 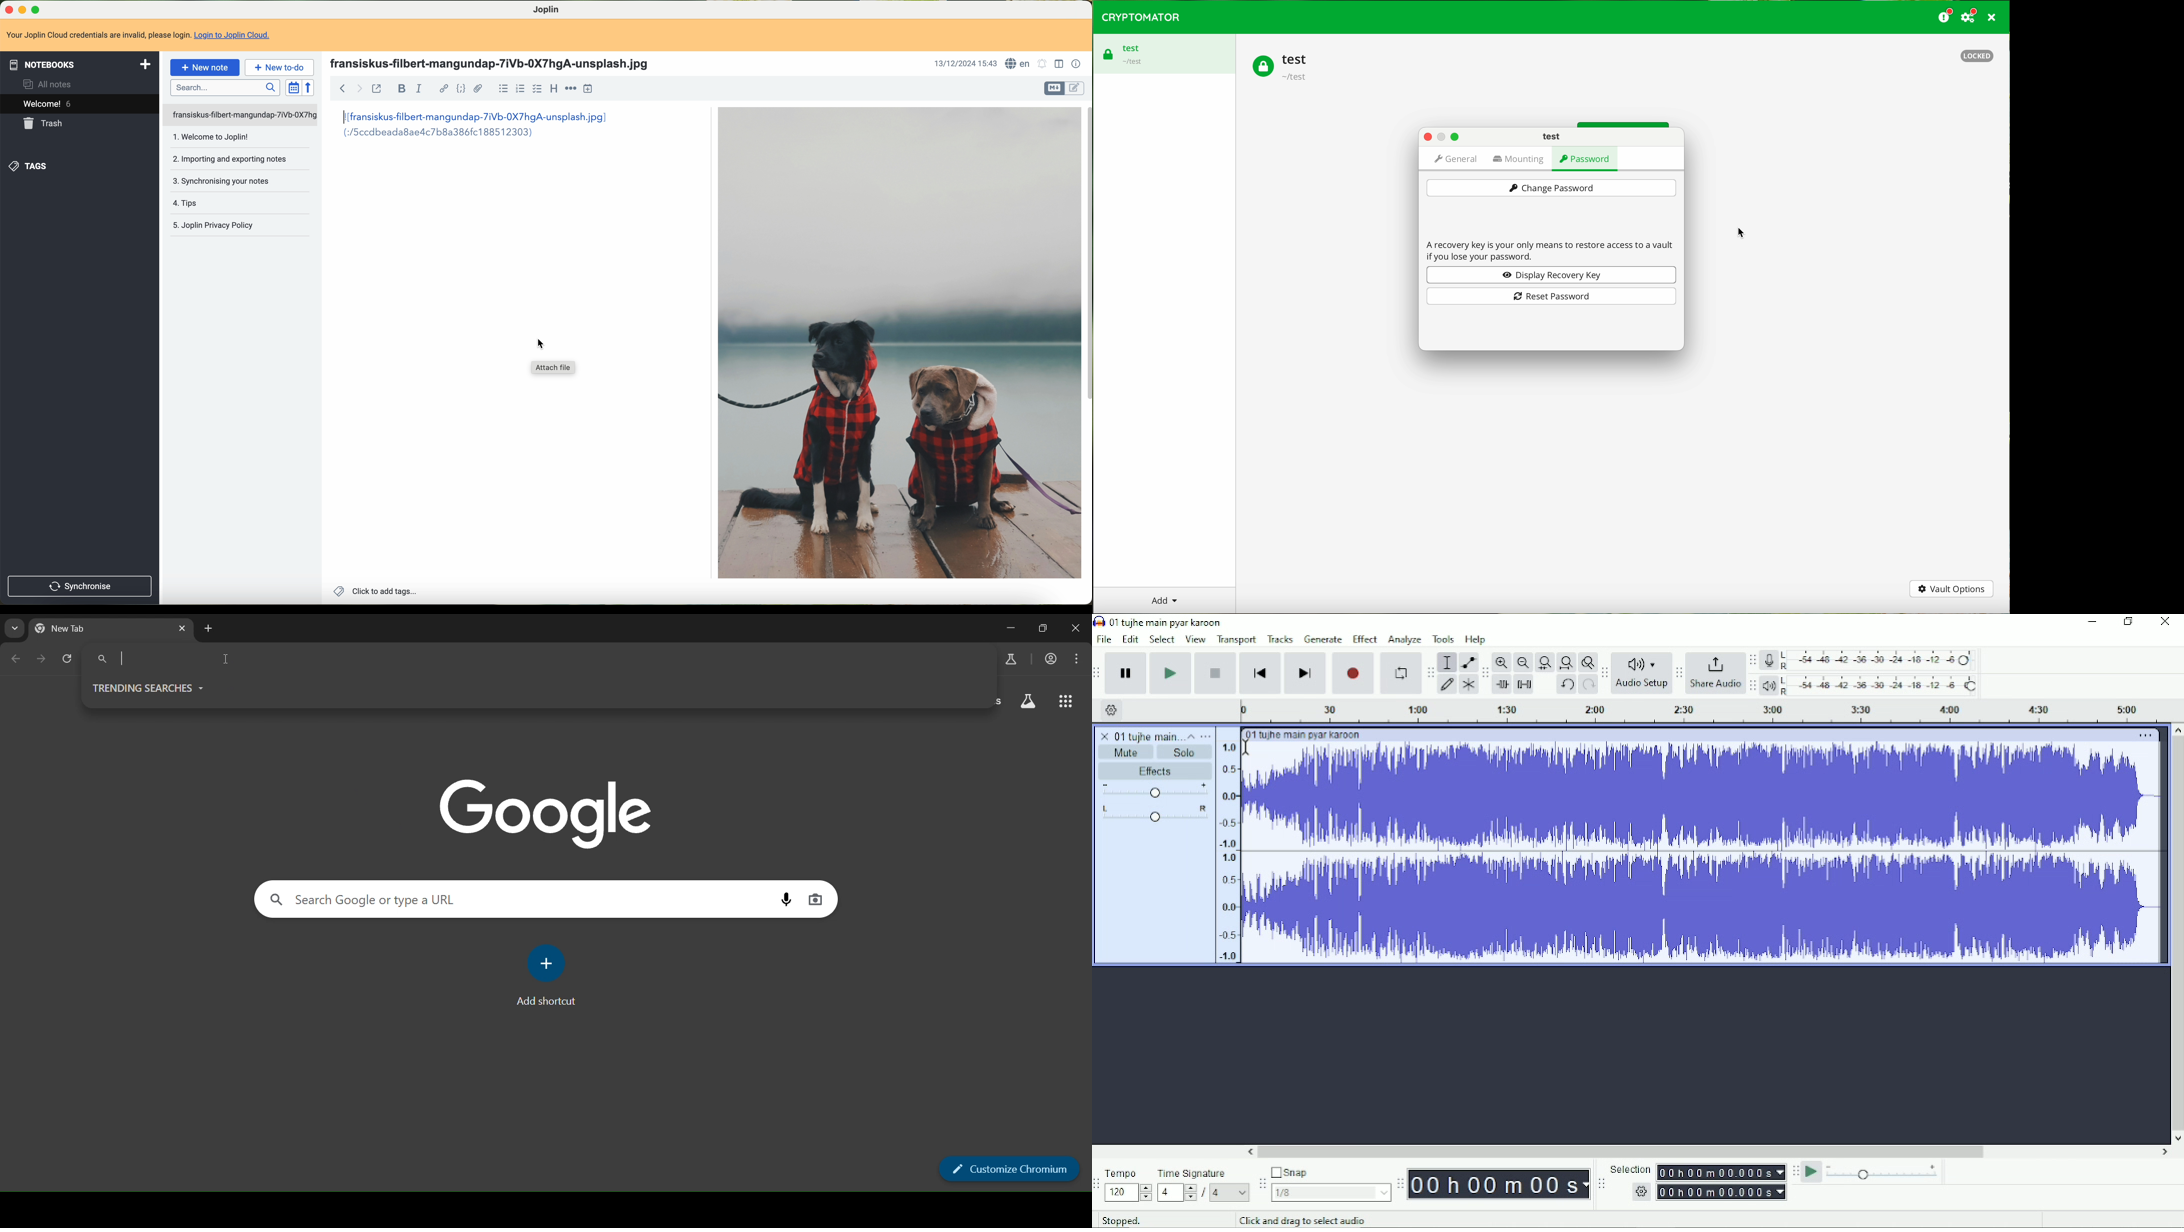 What do you see at coordinates (1884, 1172) in the screenshot?
I see `Playback speed` at bounding box center [1884, 1172].